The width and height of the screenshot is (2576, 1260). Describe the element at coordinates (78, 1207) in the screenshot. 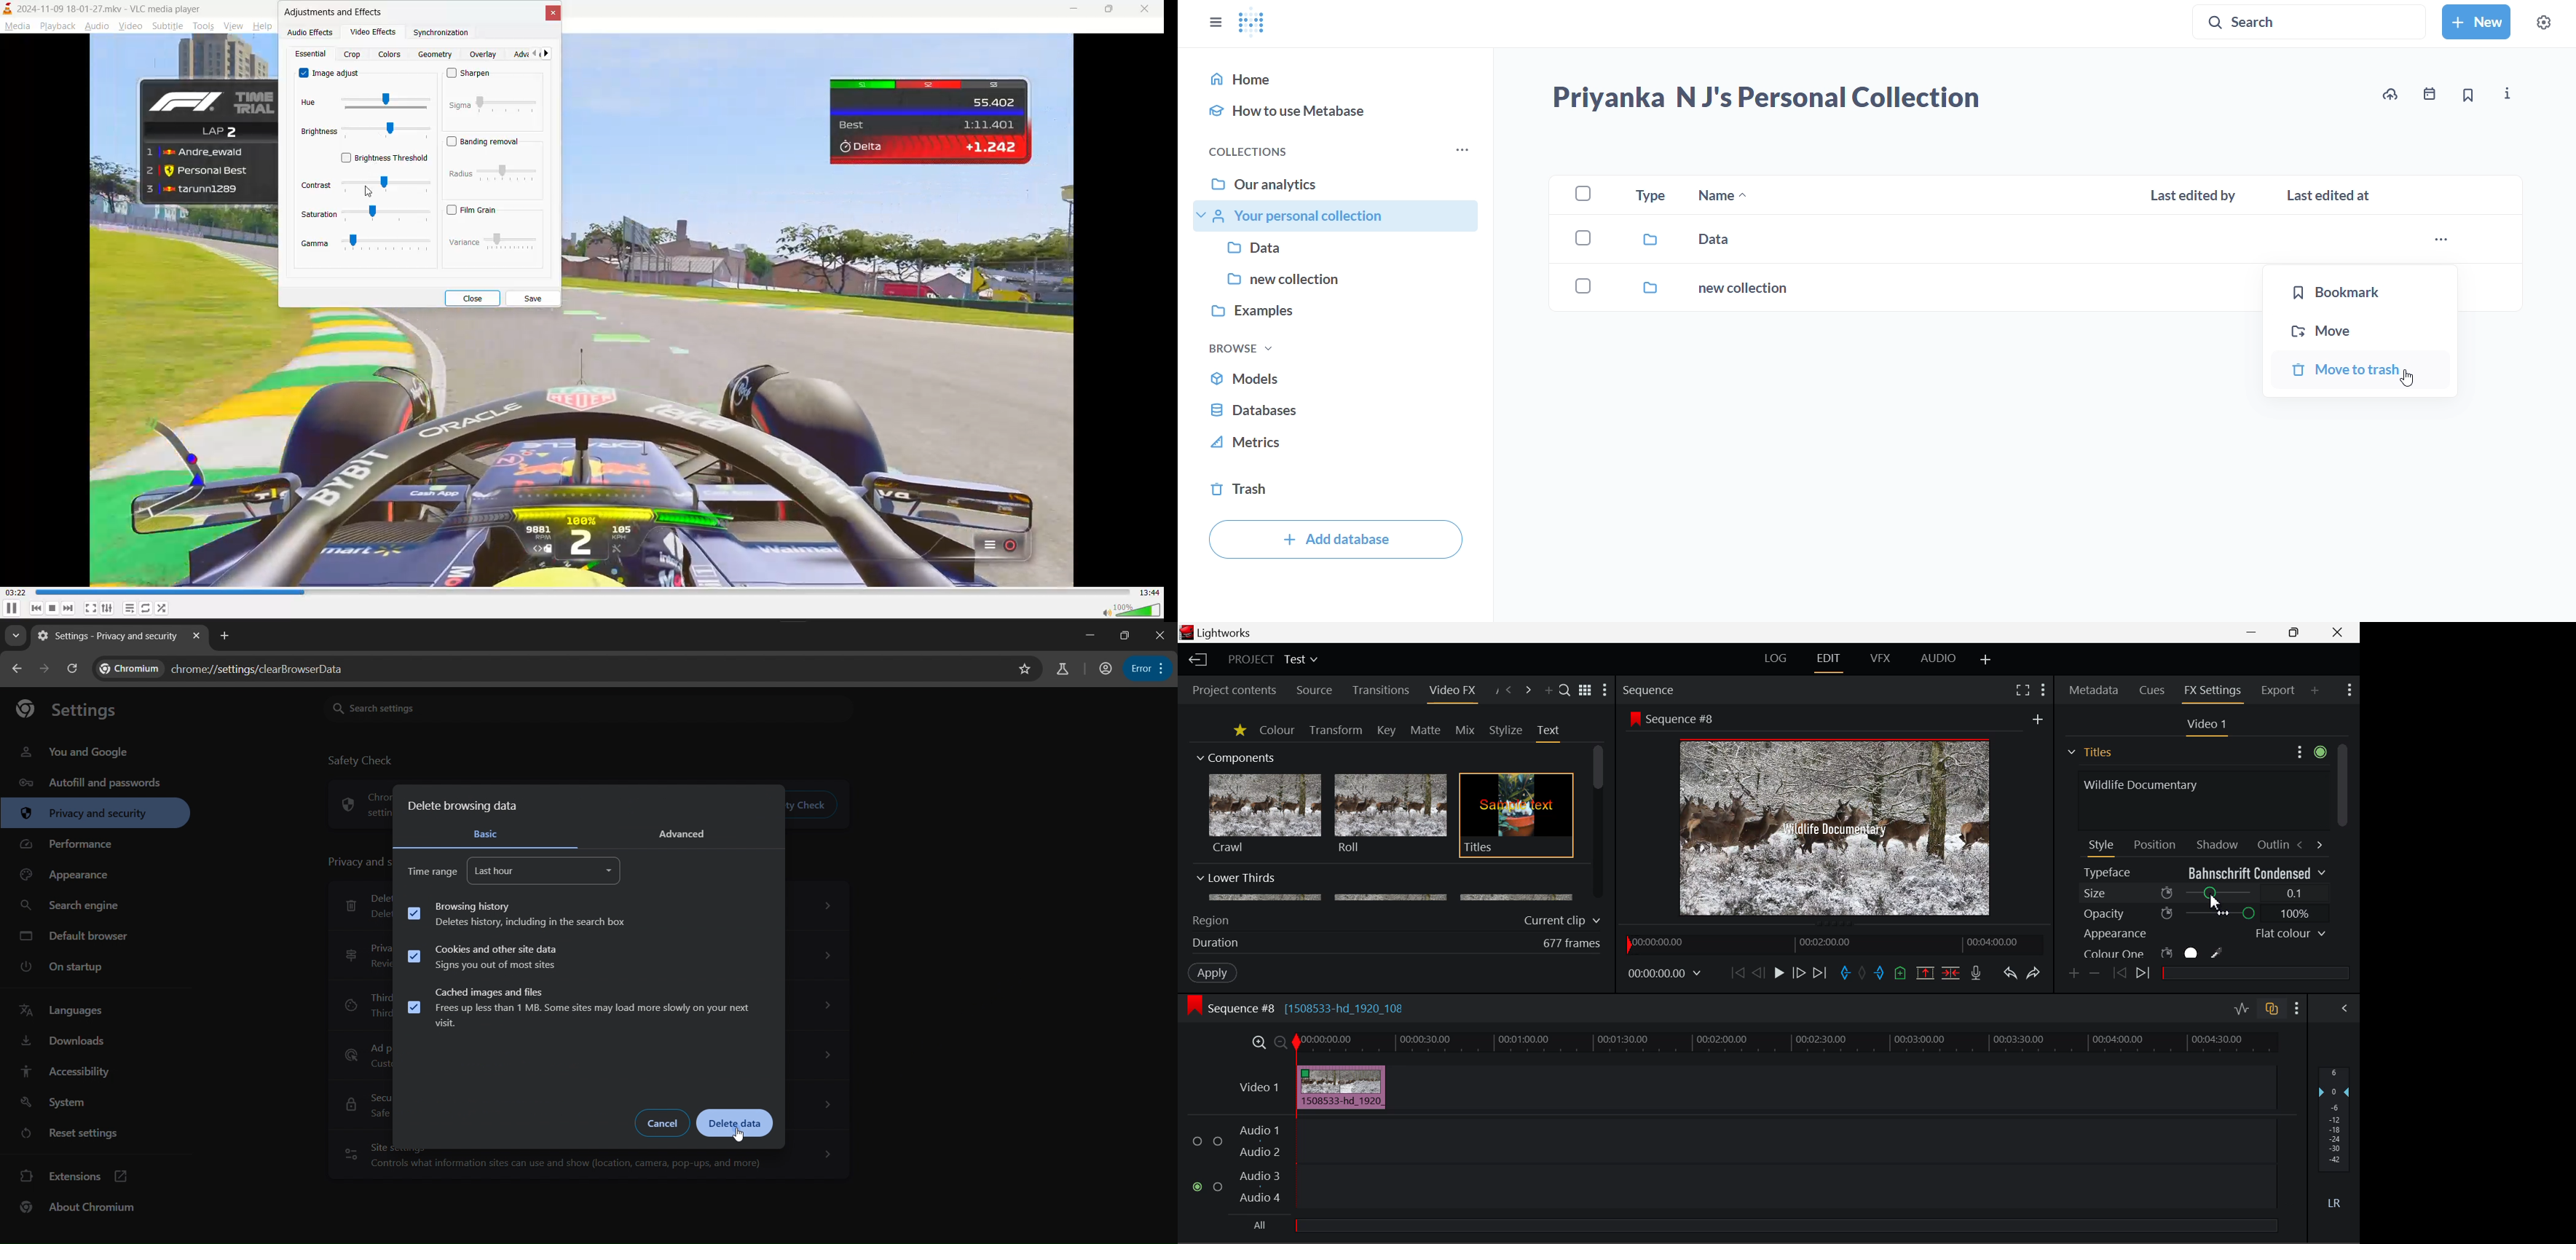

I see `about chromium` at that location.